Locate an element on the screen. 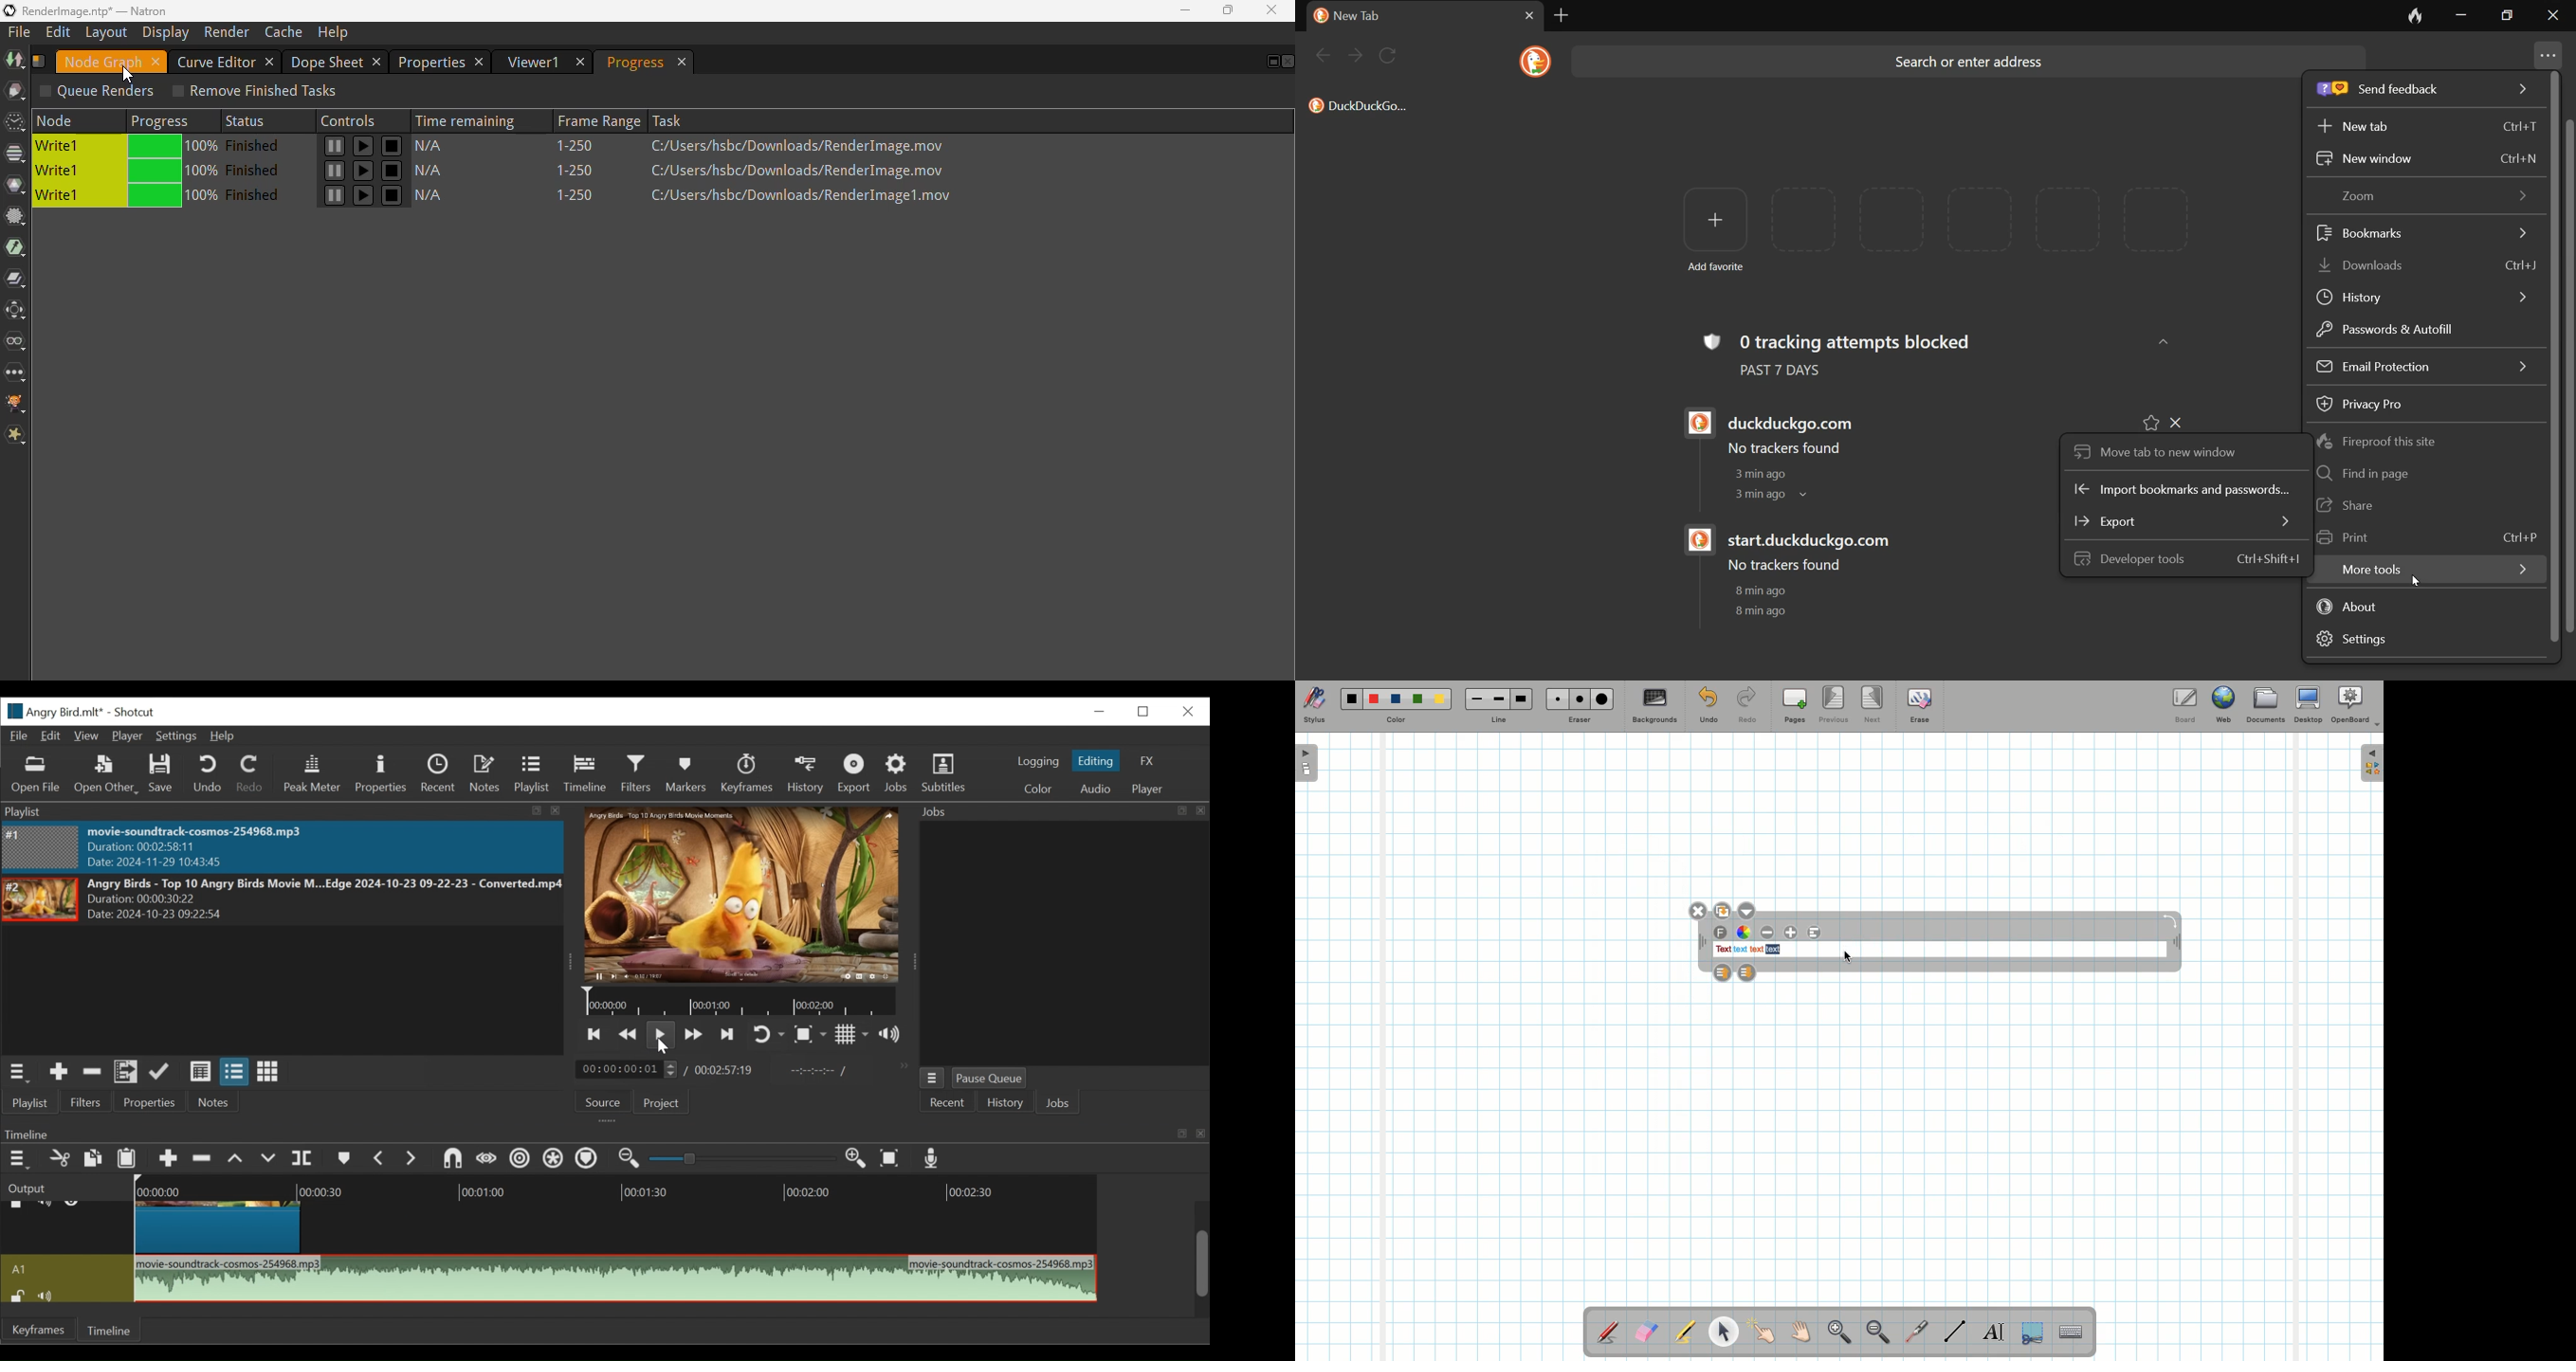  Bookmarks is located at coordinates (2417, 230).